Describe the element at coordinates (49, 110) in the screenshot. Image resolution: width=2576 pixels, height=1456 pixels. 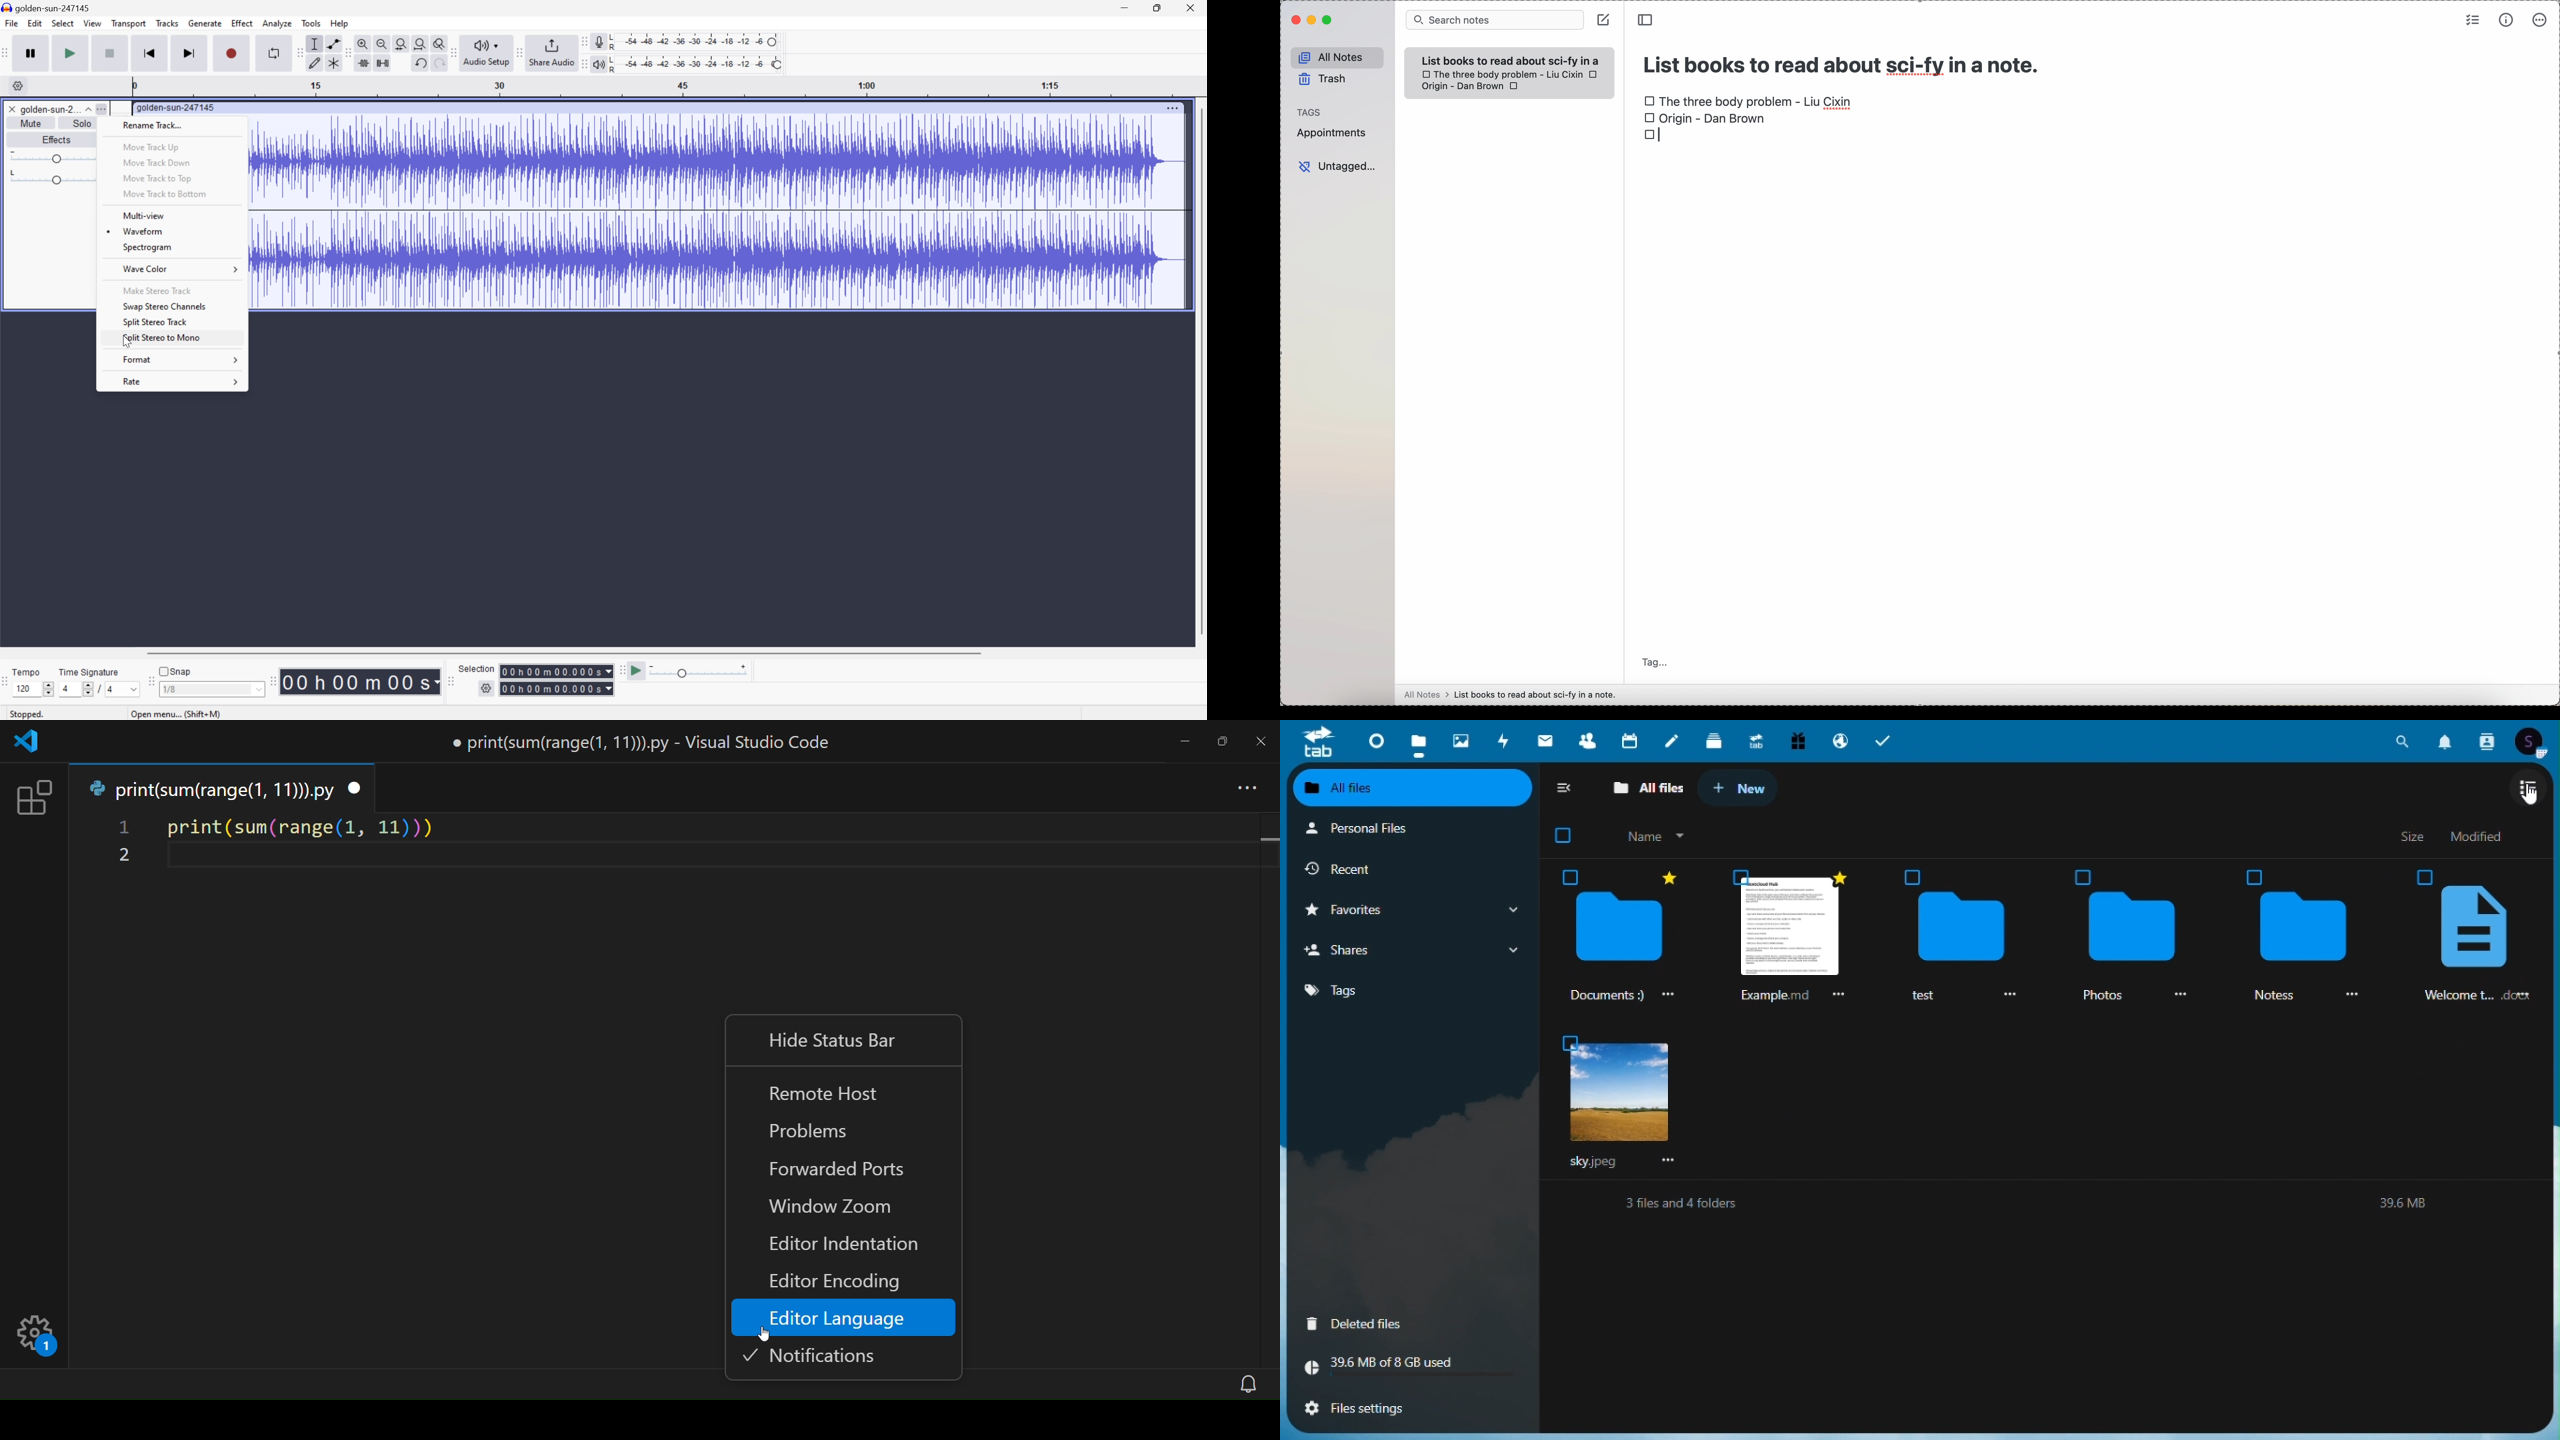
I see `golden-sun-2` at that location.